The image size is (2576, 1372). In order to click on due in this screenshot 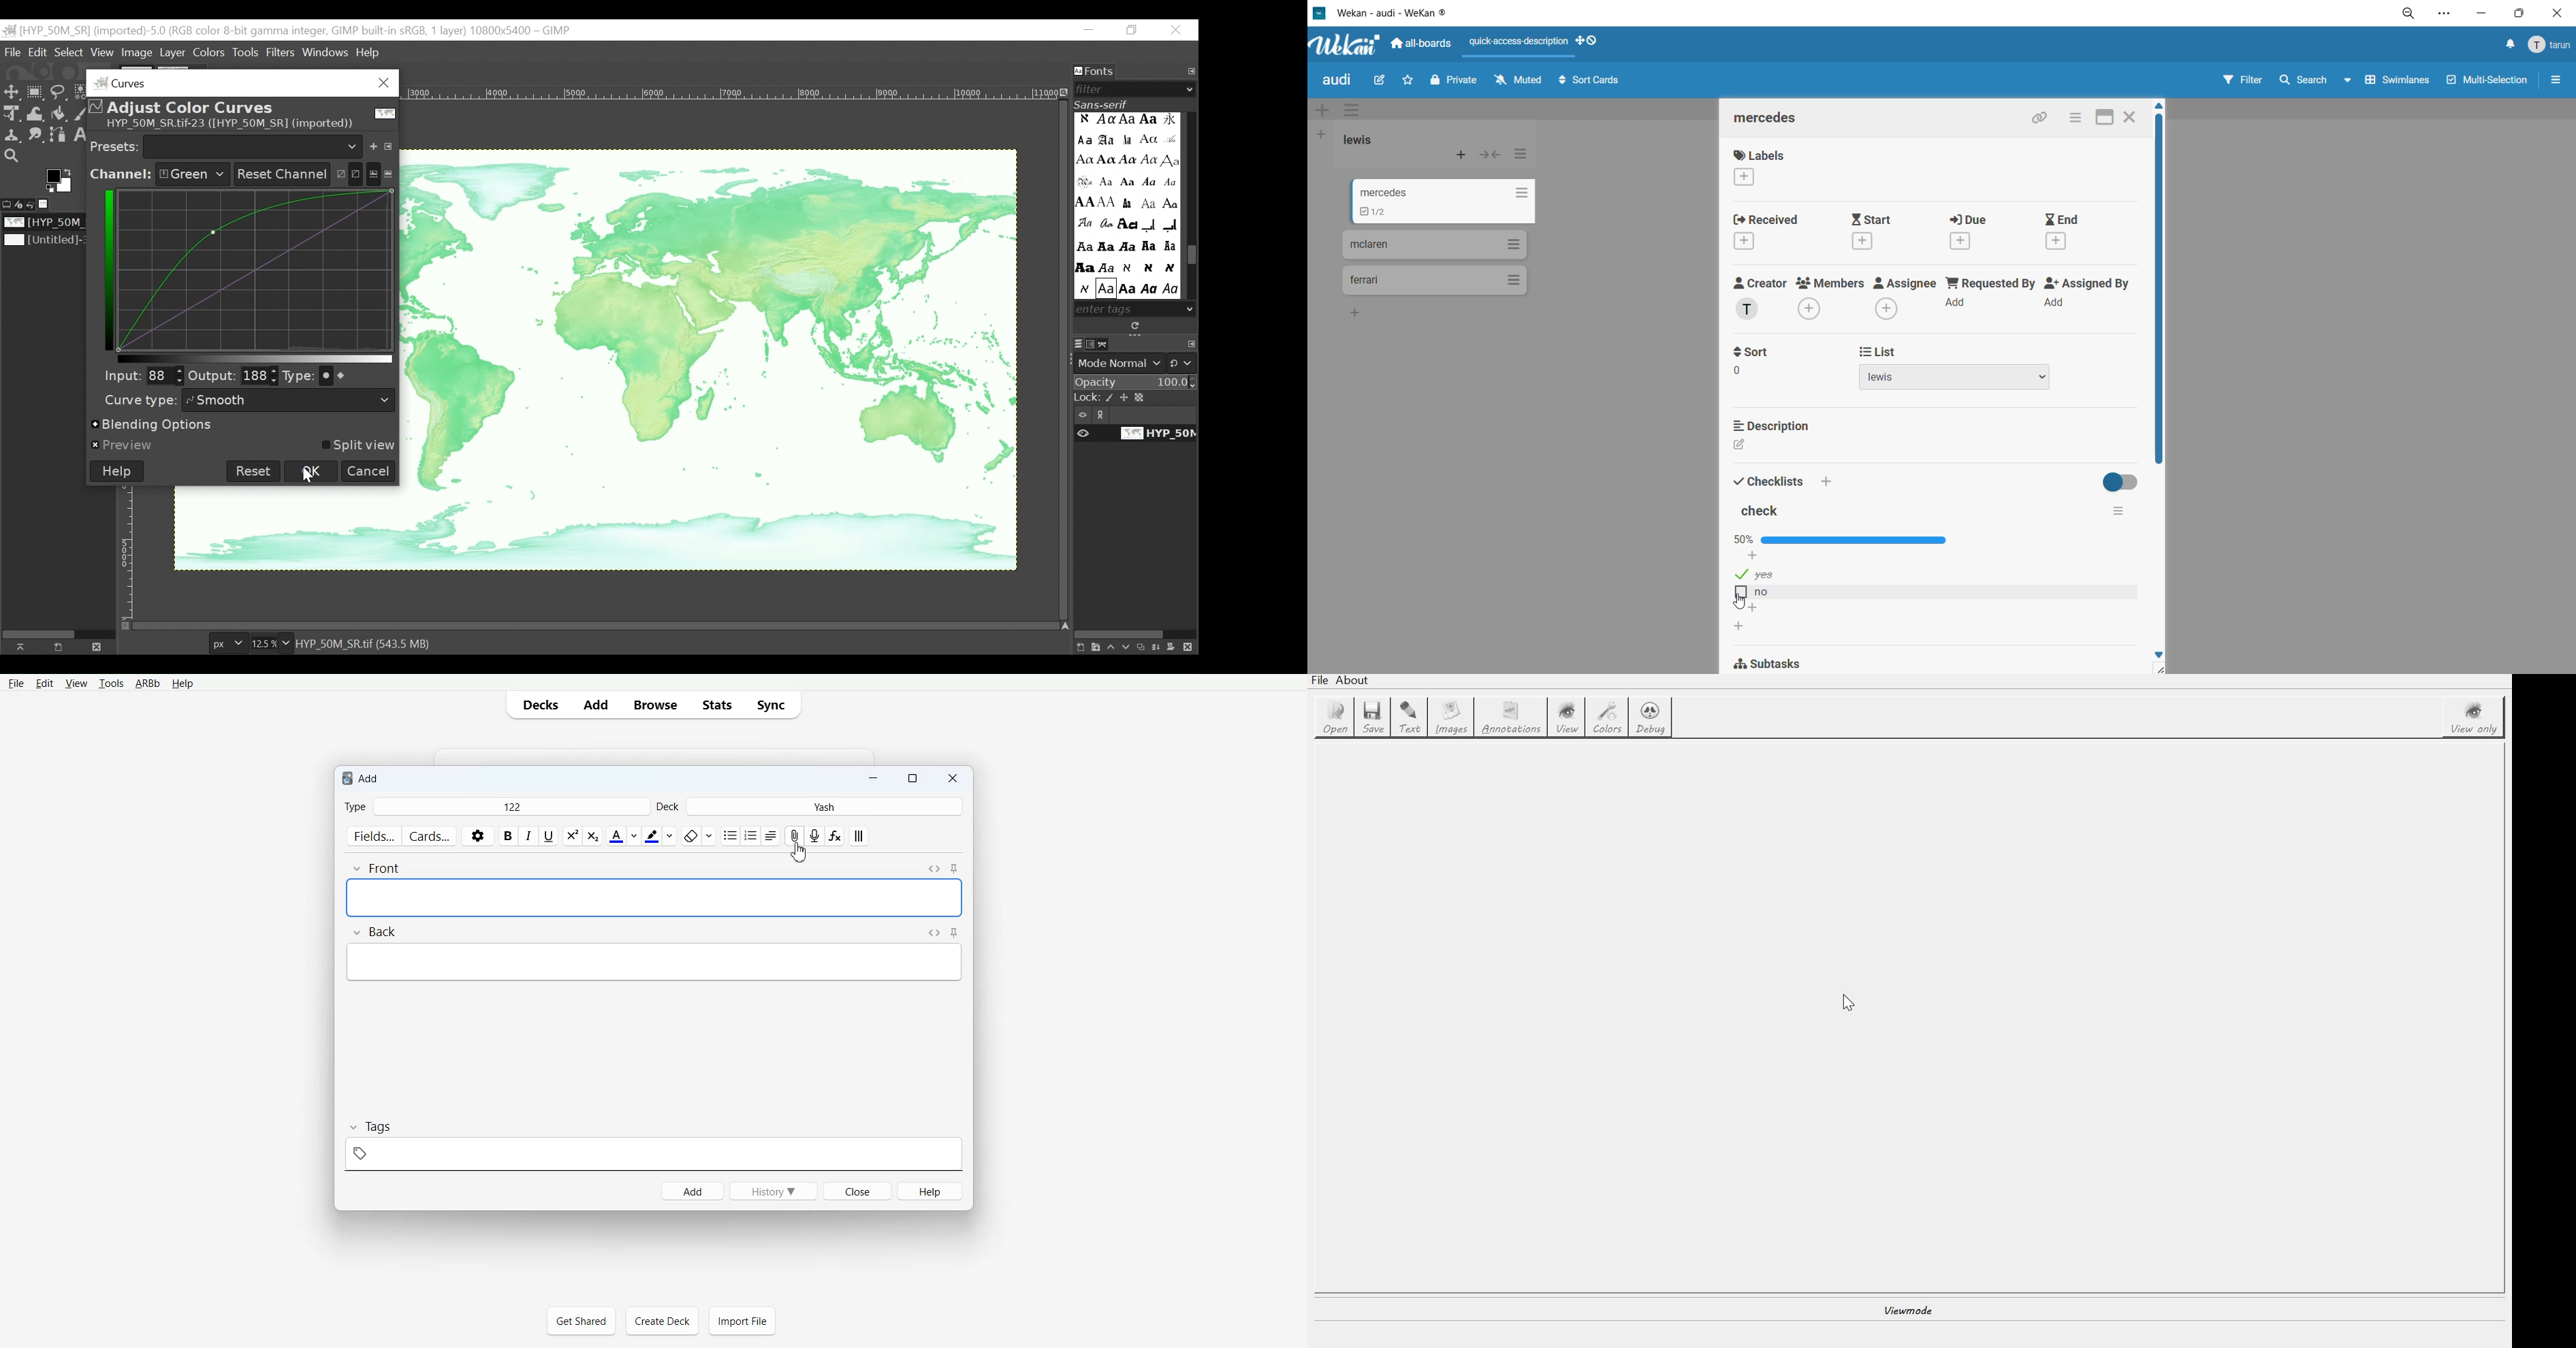, I will do `click(1976, 230)`.